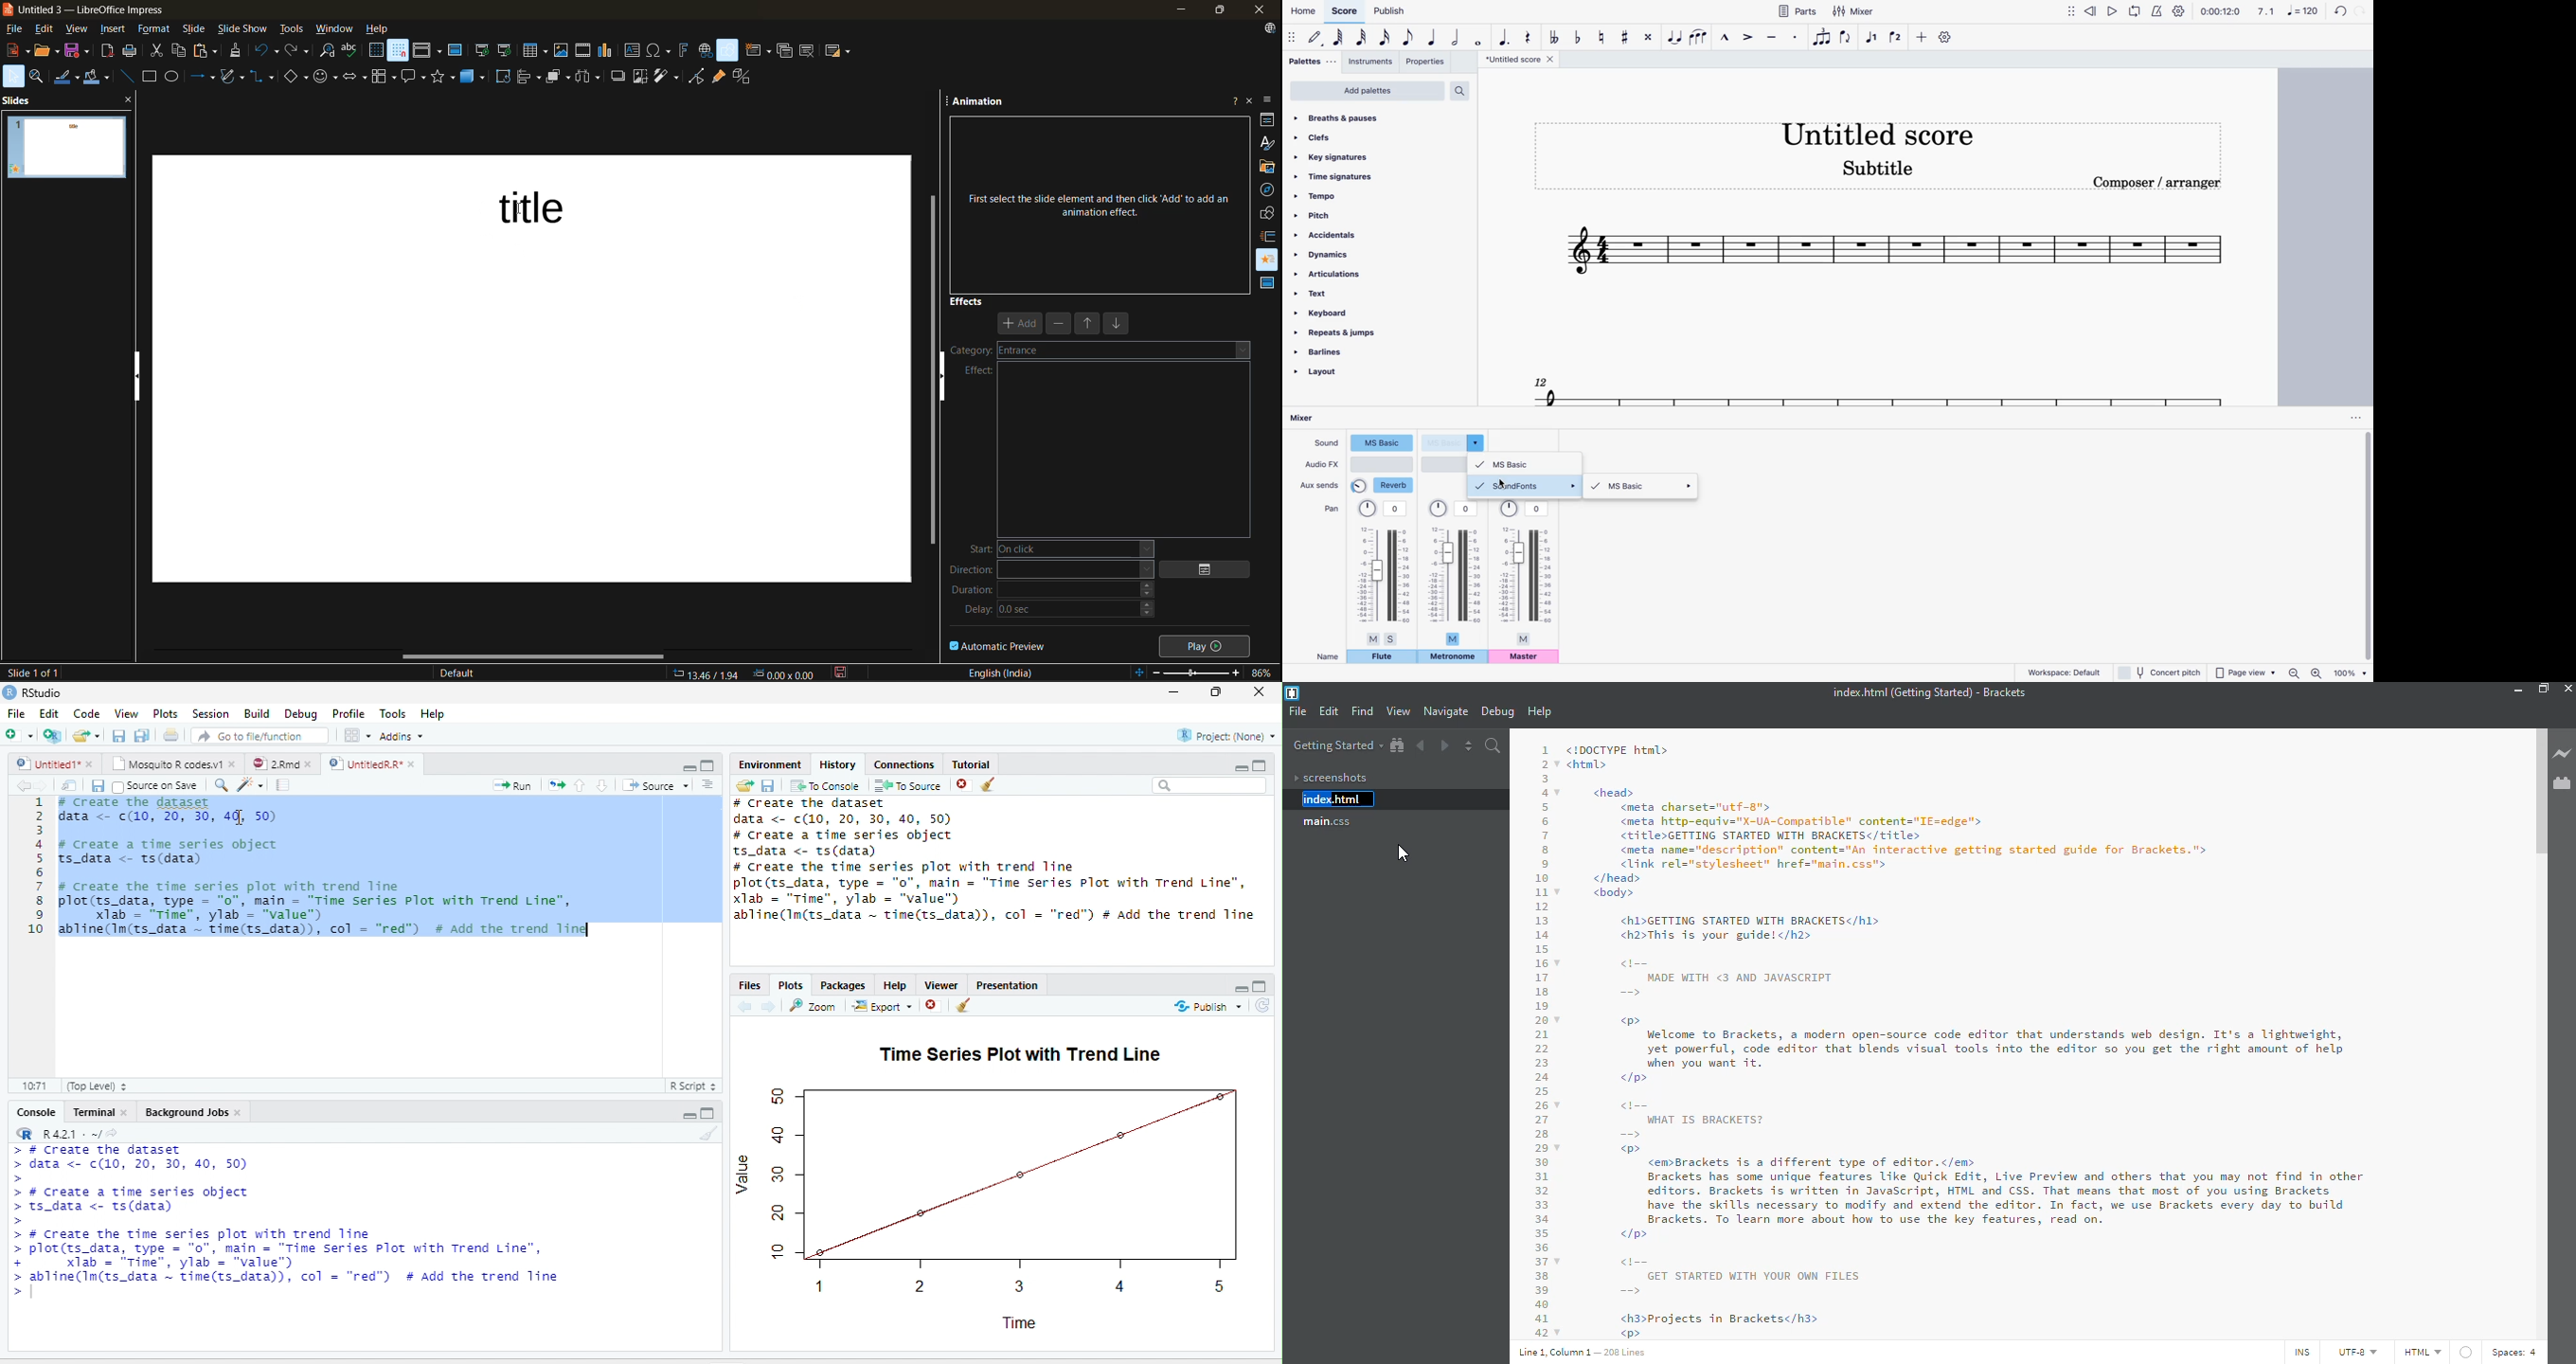 The width and height of the screenshot is (2576, 1372). Describe the element at coordinates (98, 786) in the screenshot. I see `Save current document` at that location.